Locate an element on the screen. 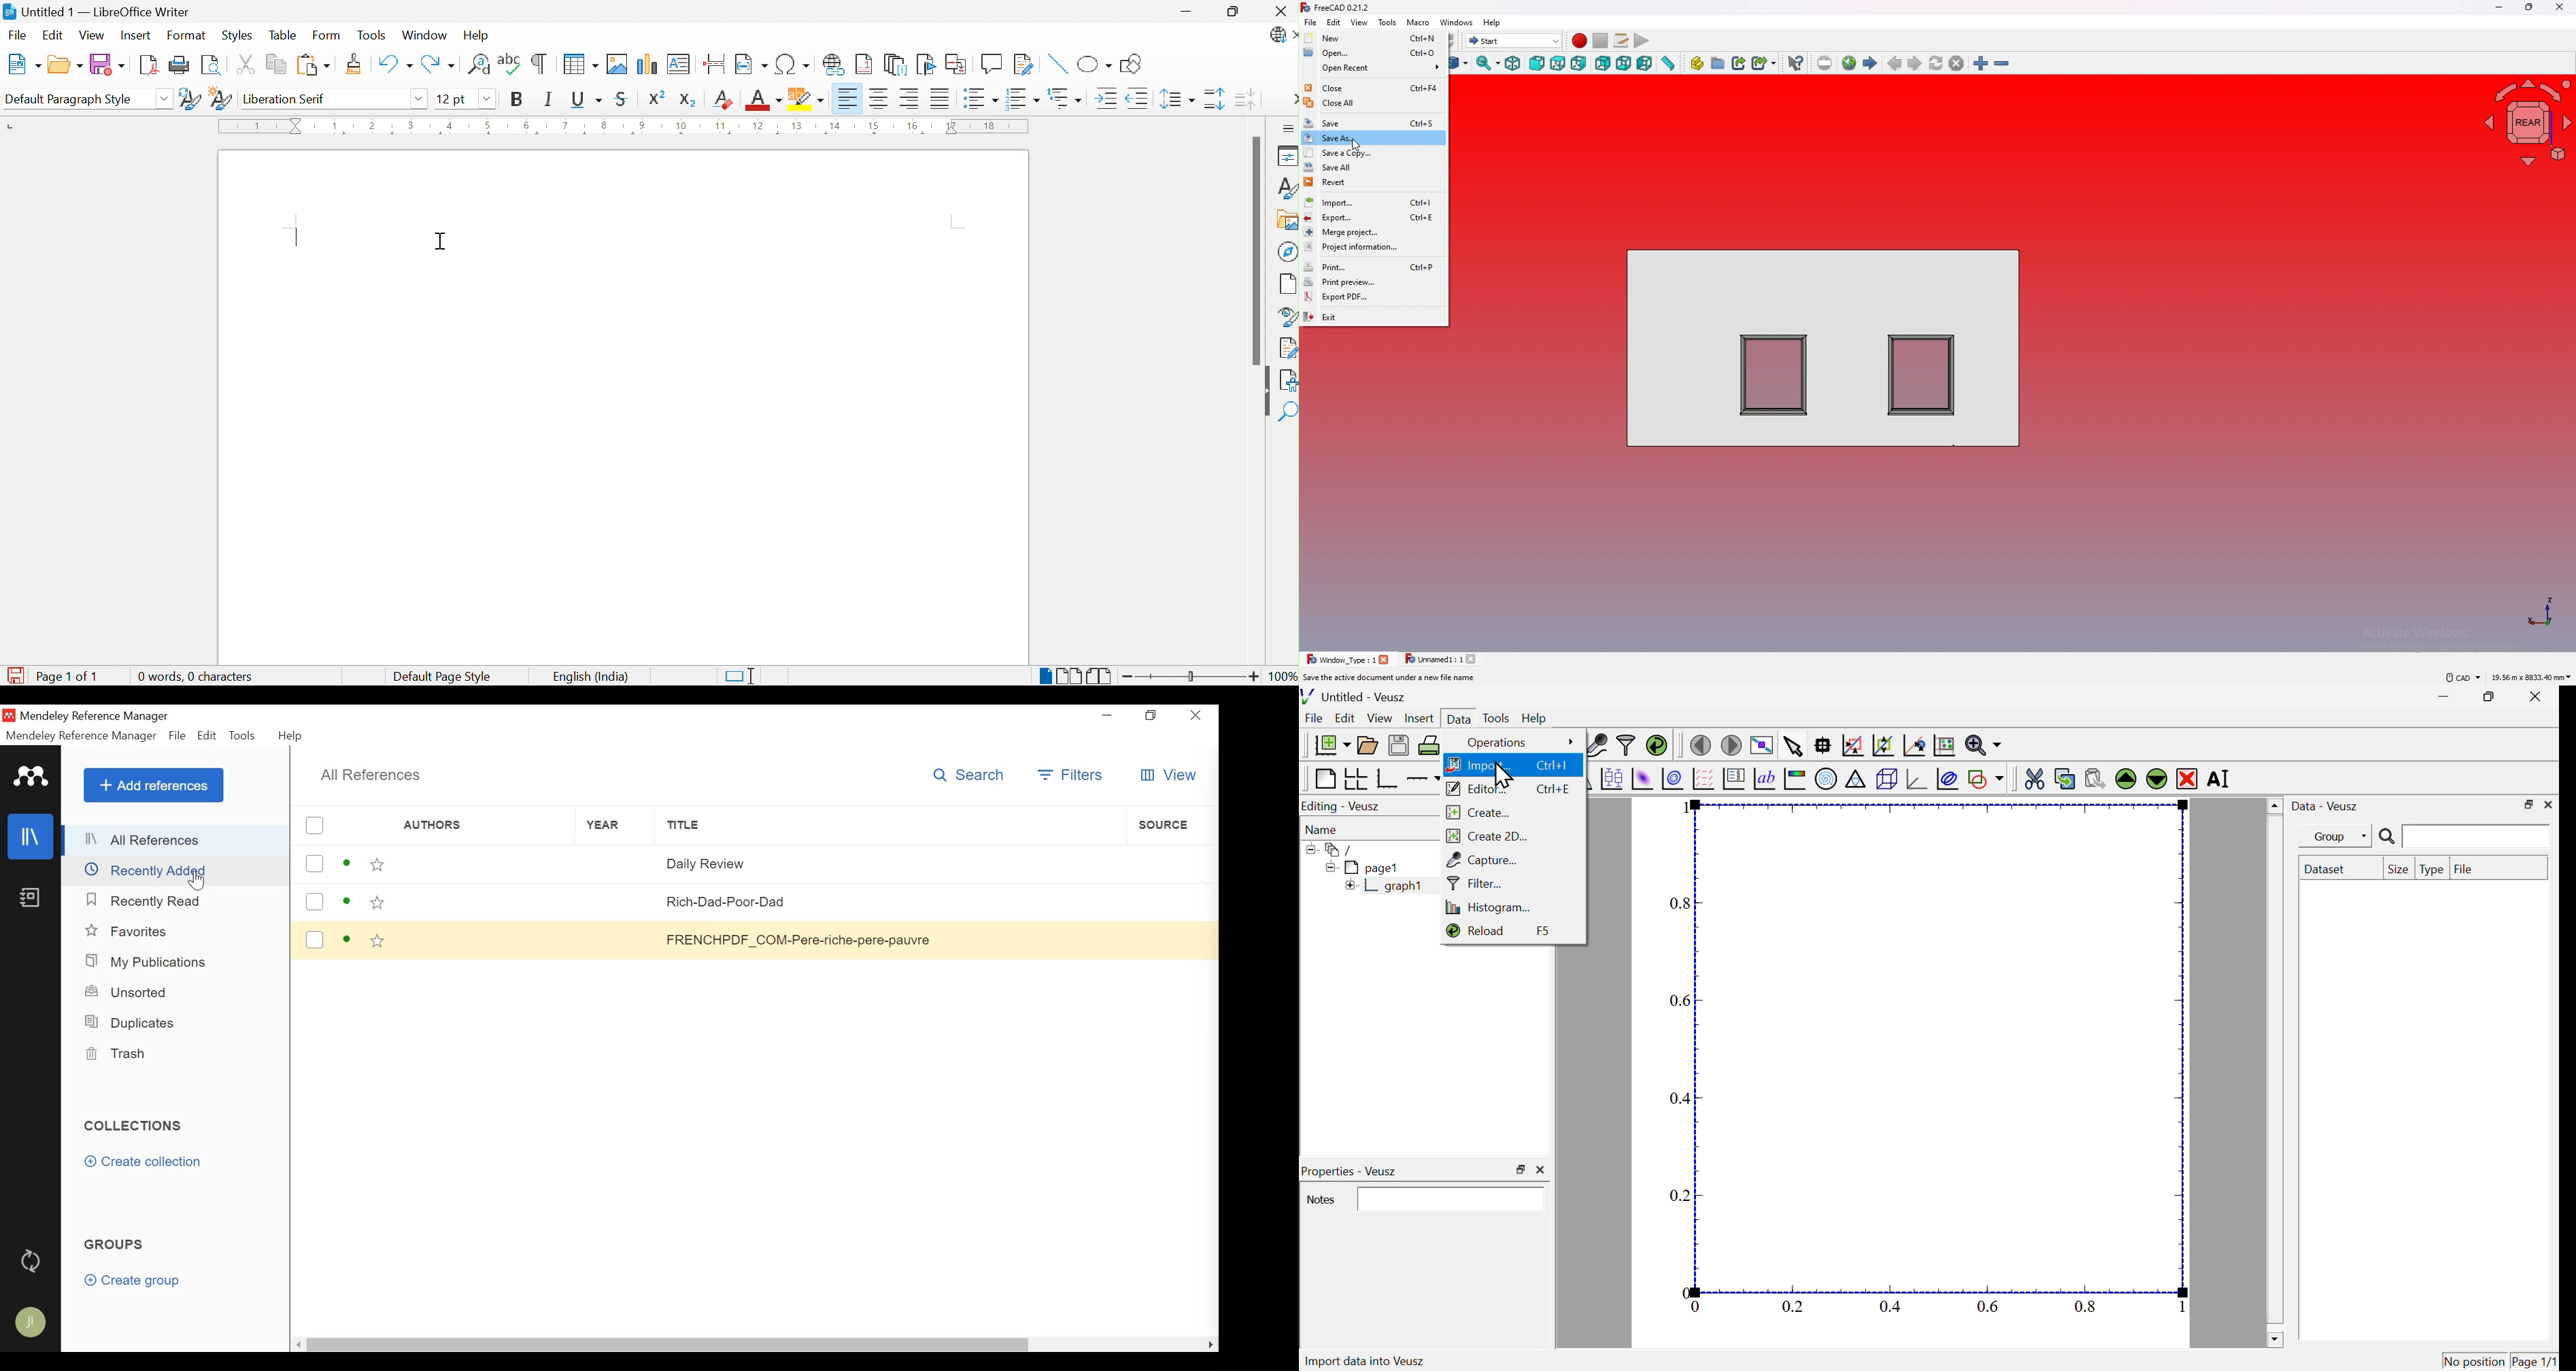 This screenshot has width=2576, height=1372. front is located at coordinates (1538, 63).